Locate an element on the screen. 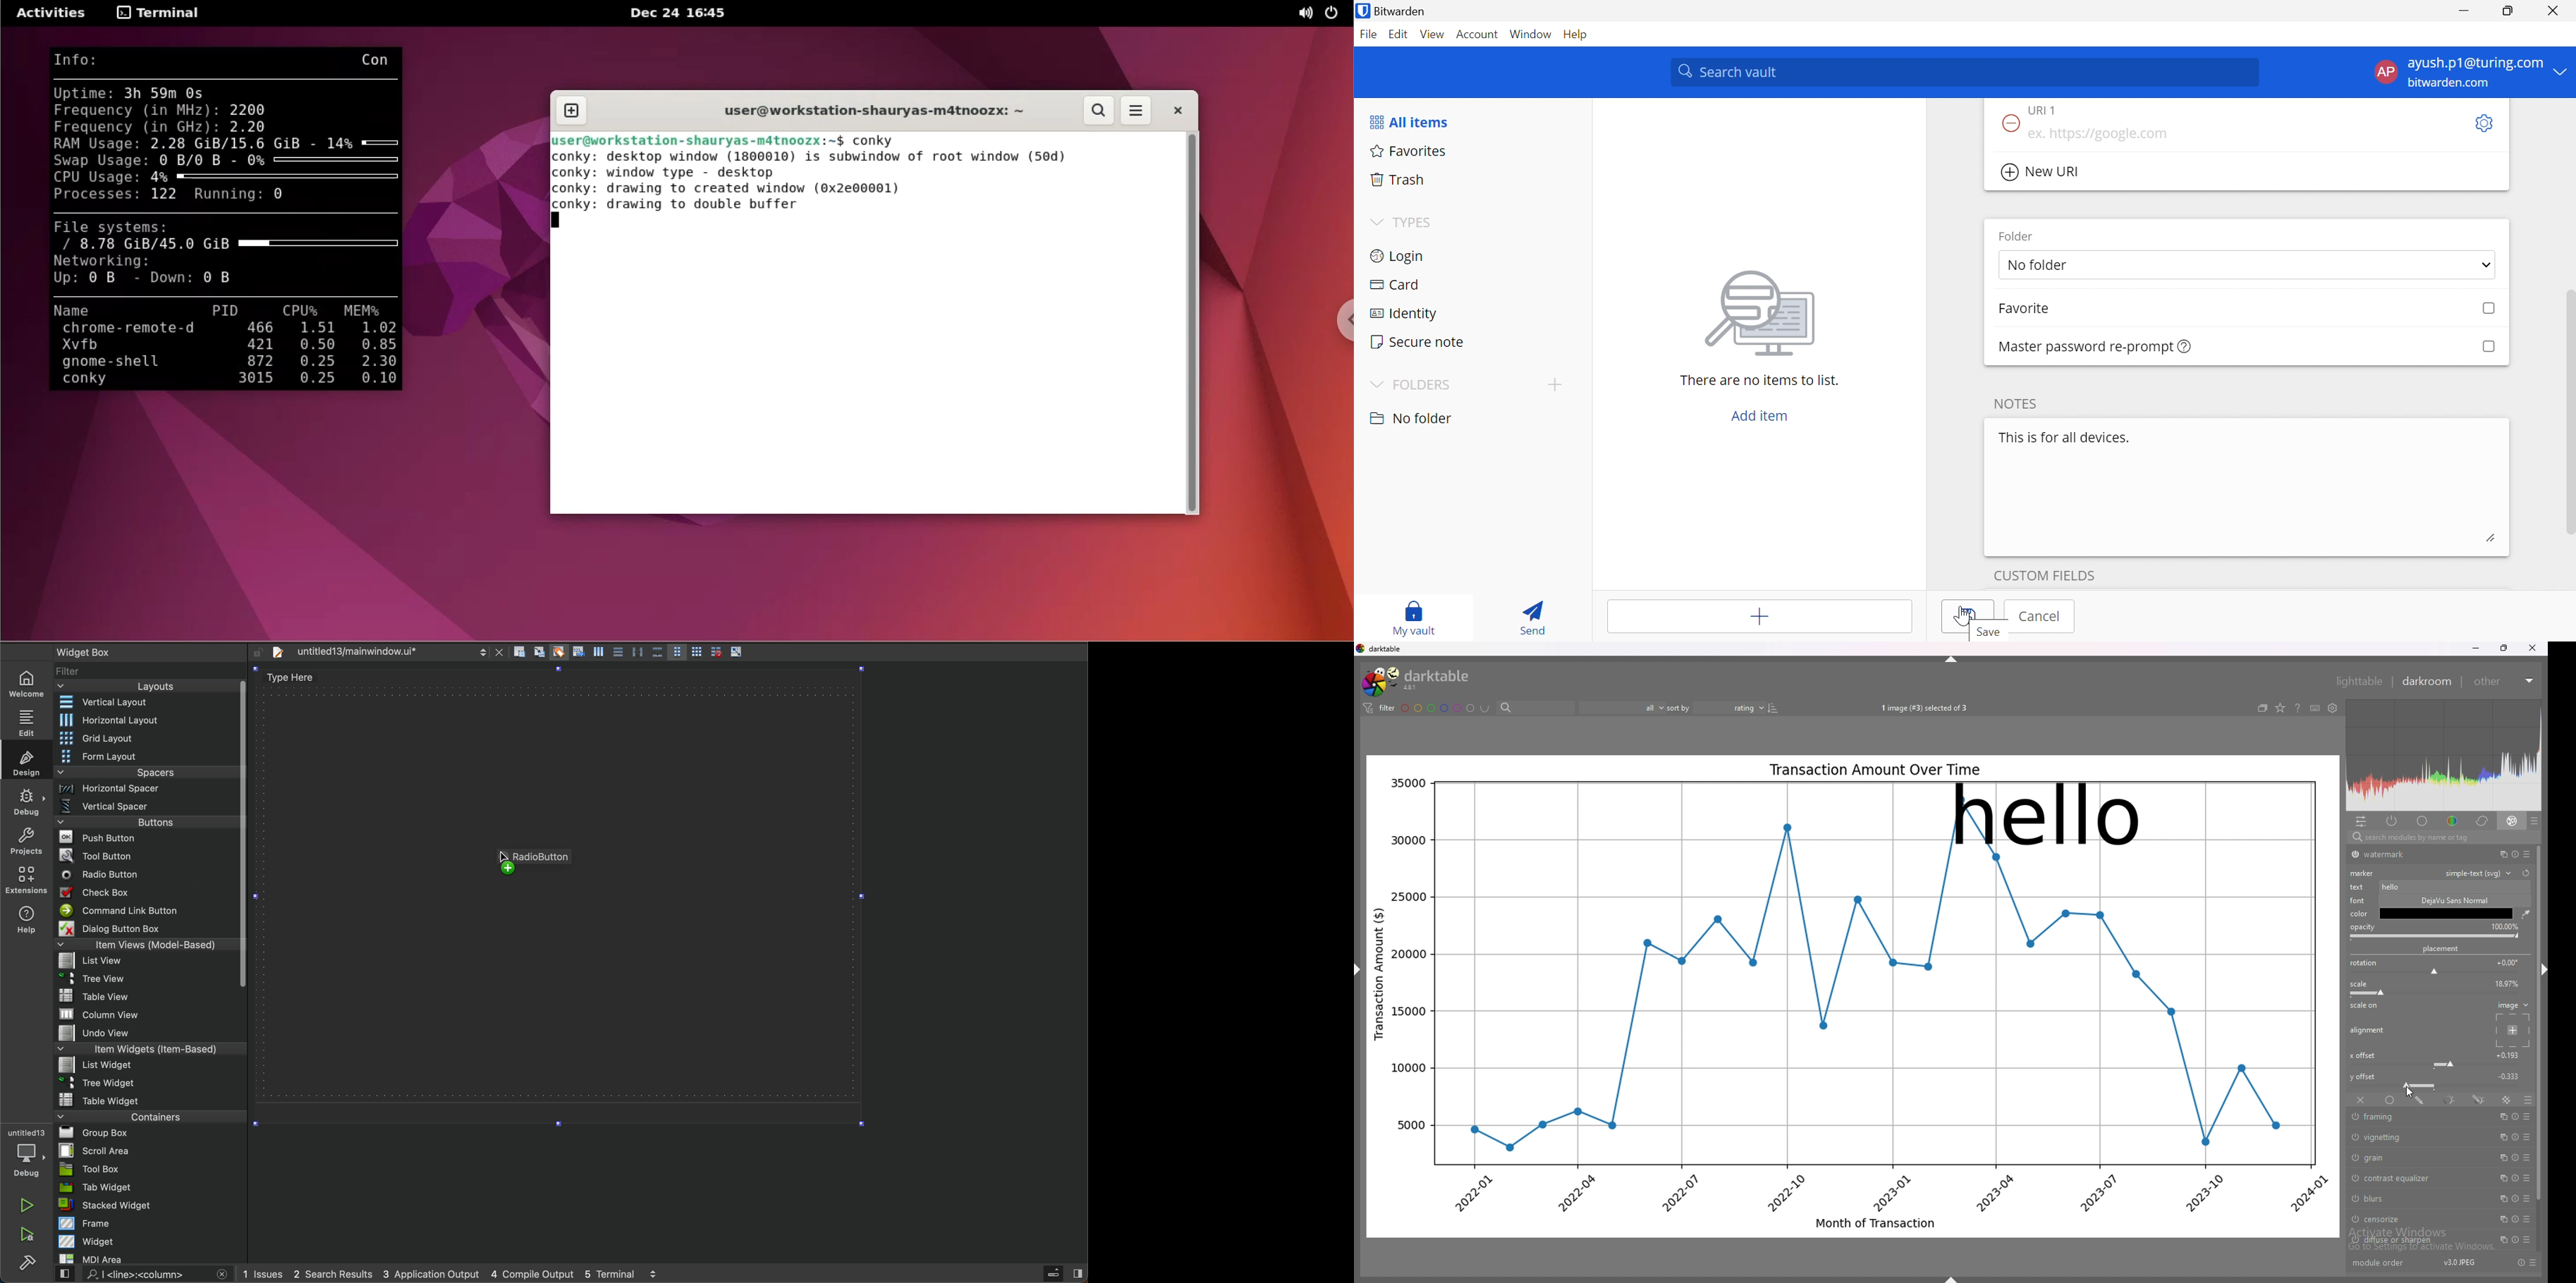 The width and height of the screenshot is (2576, 1288). presets is located at coordinates (2528, 1116).